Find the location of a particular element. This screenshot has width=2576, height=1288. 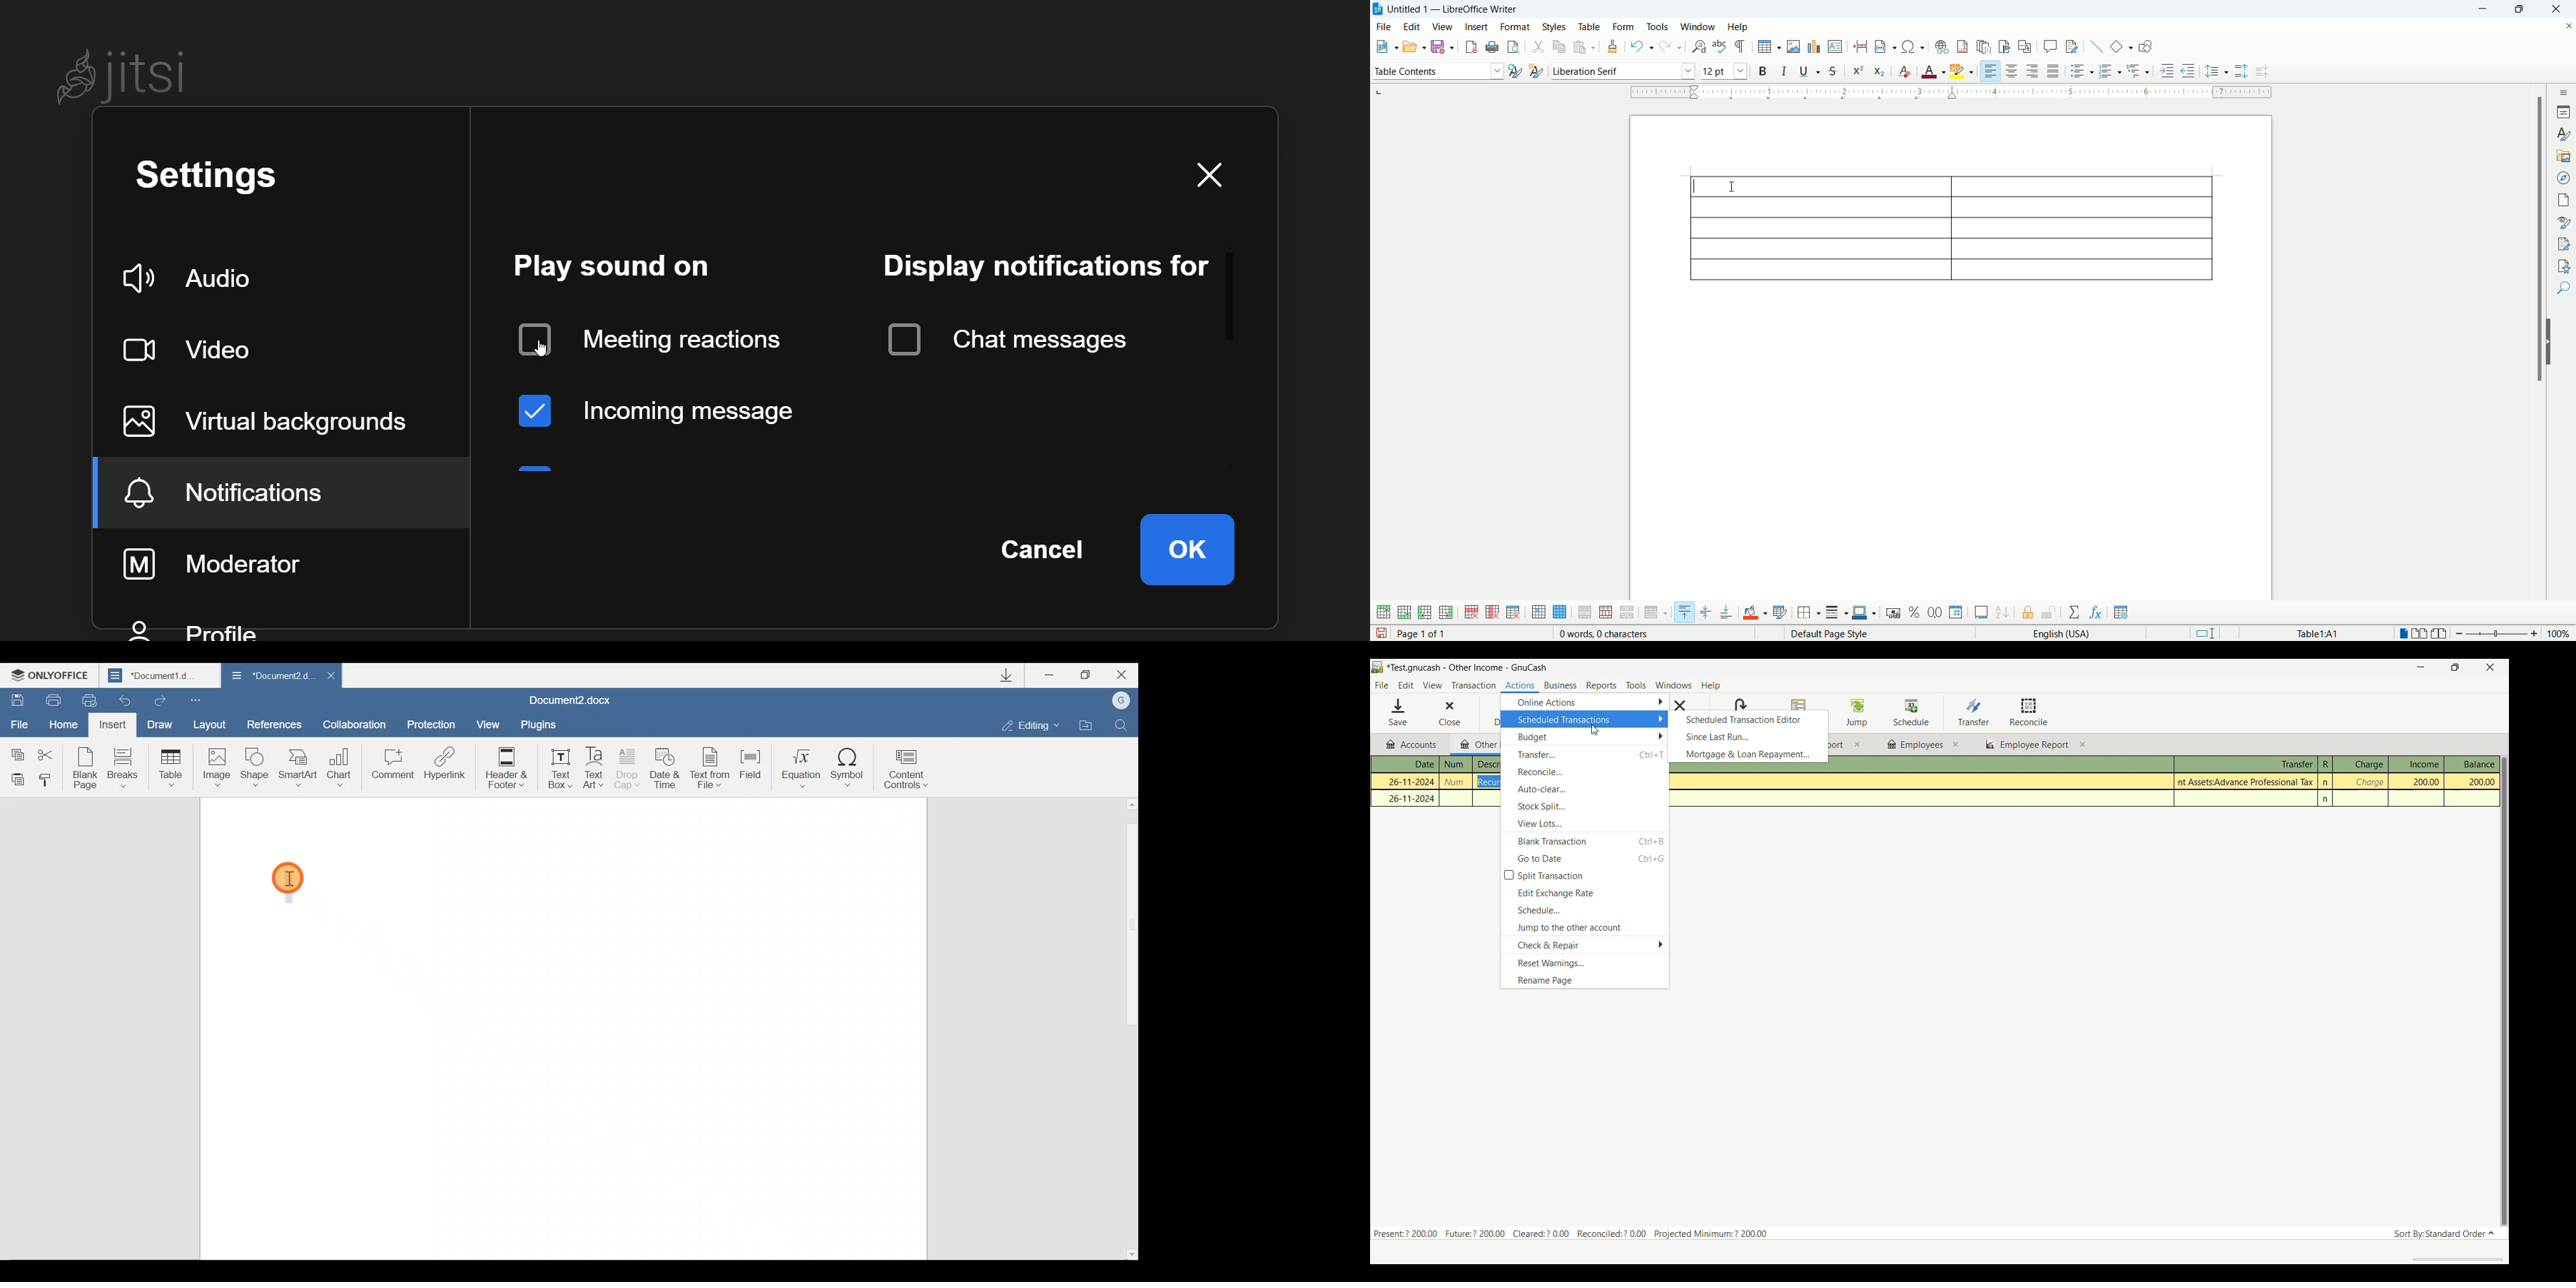

Close interface is located at coordinates (2488, 668).